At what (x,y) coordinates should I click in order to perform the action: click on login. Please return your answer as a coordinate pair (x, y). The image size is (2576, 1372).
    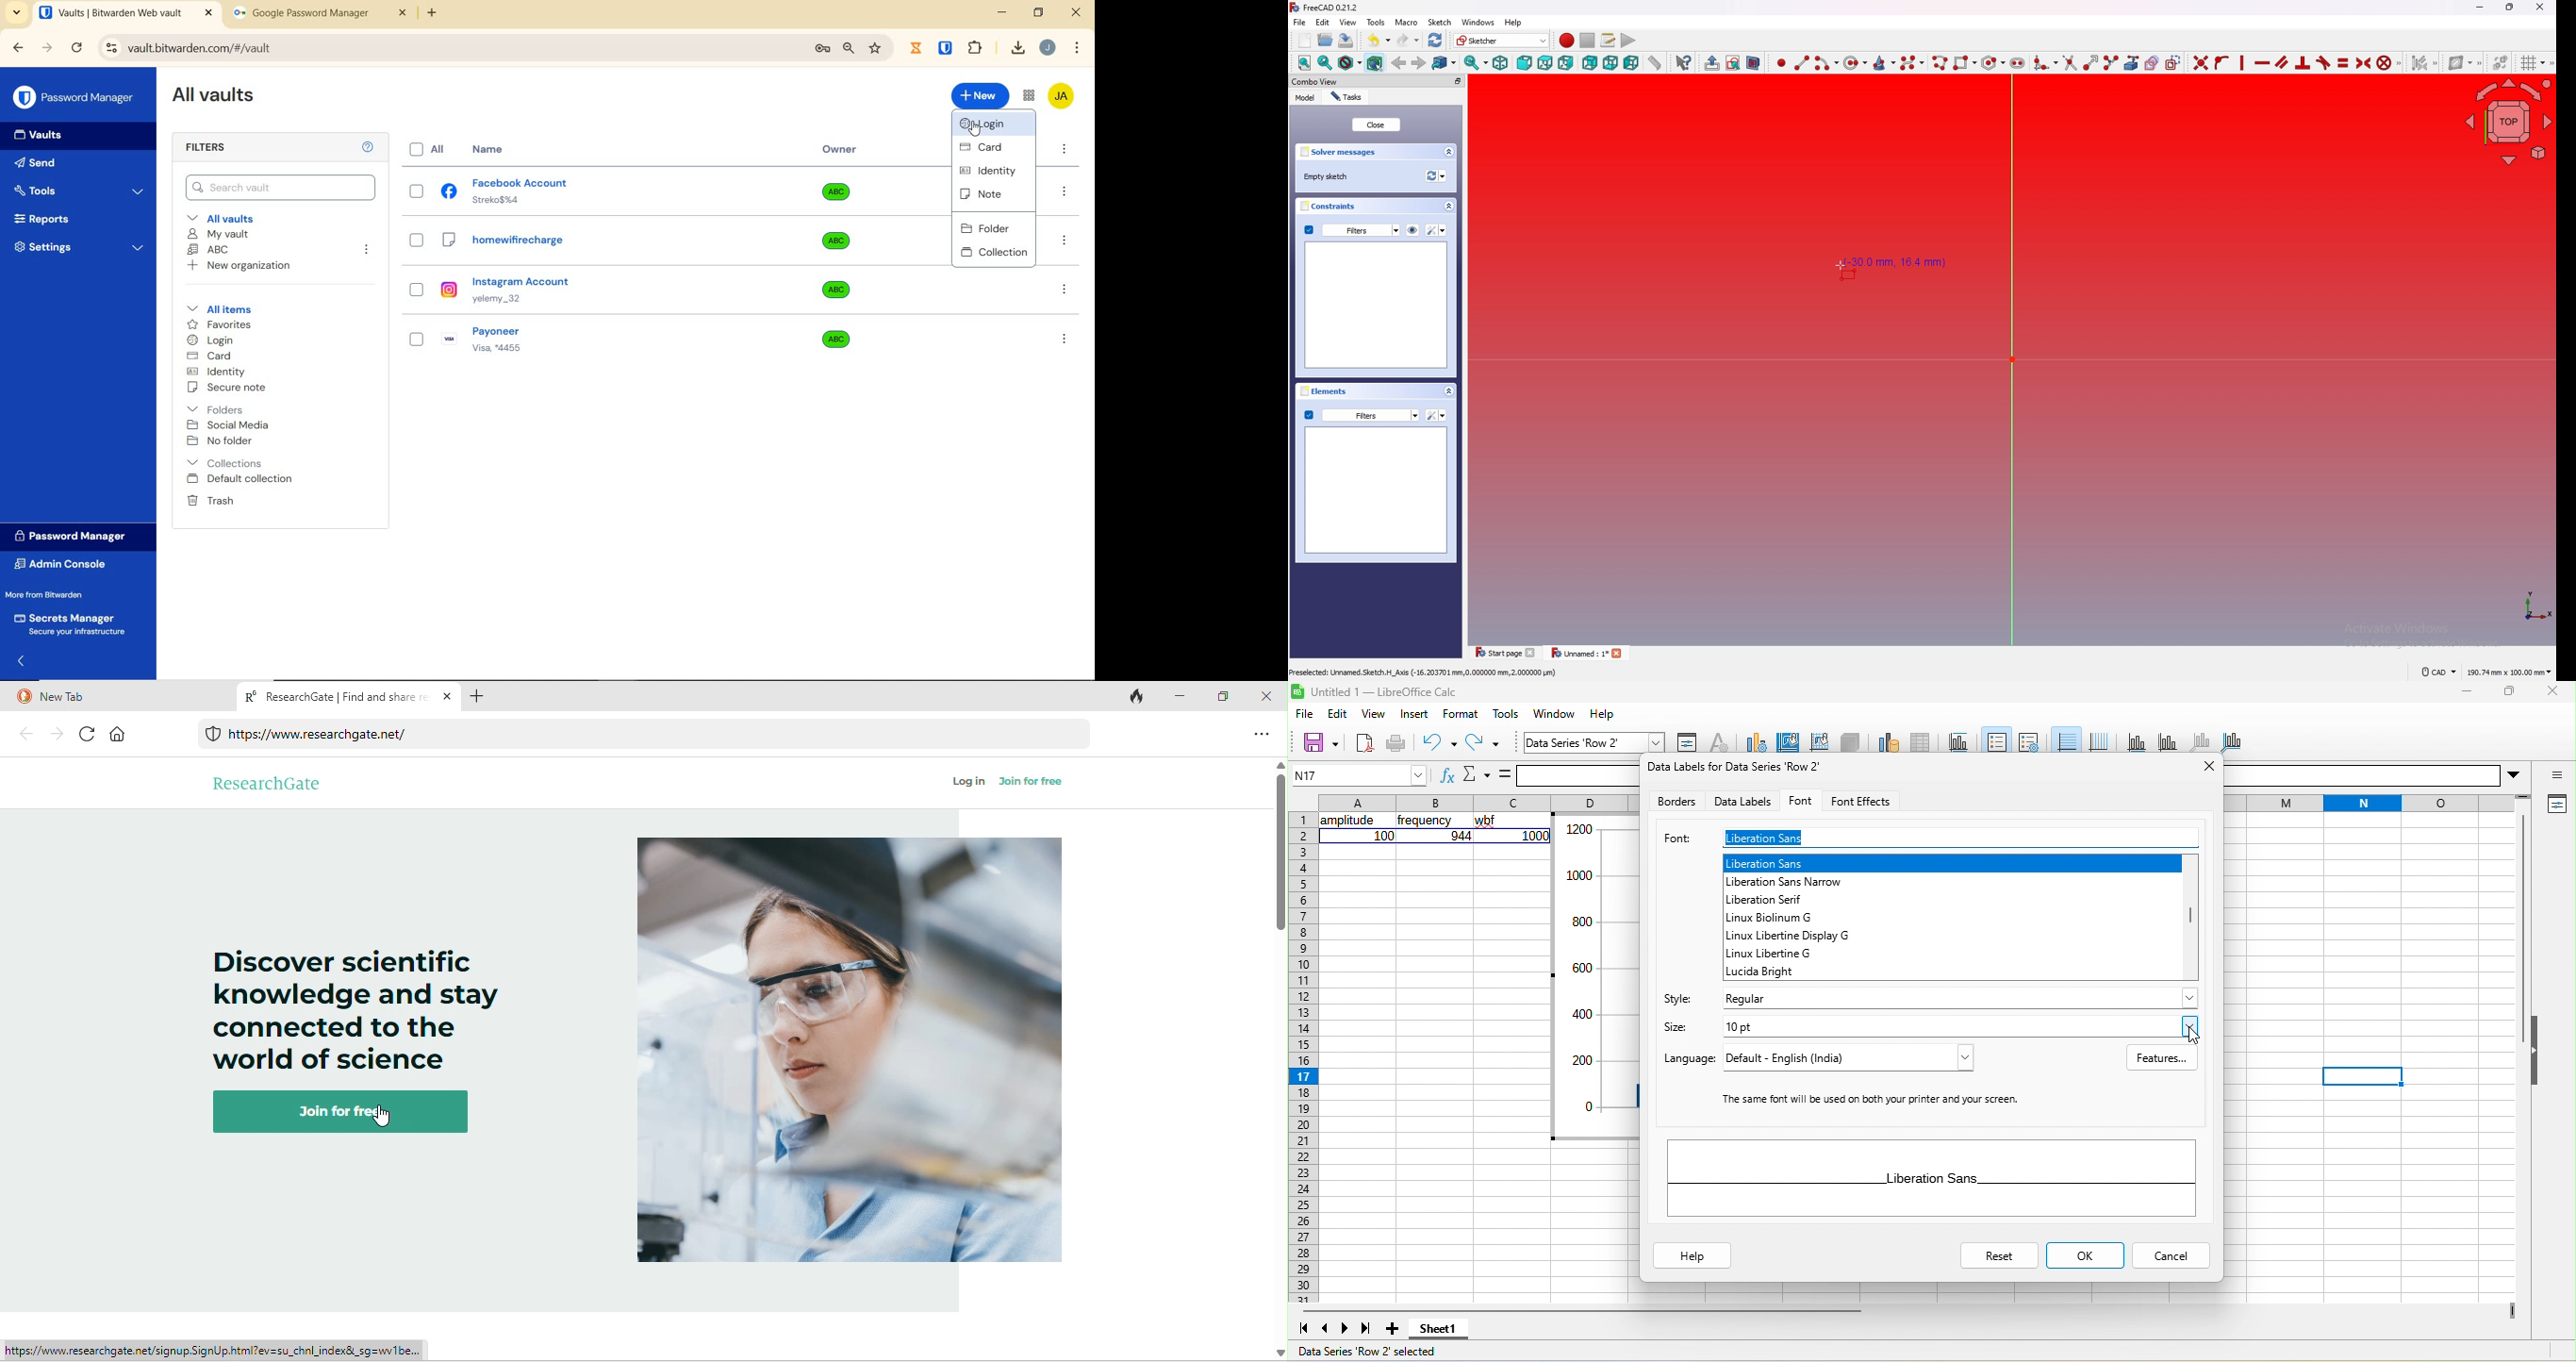
    Looking at the image, I should click on (987, 123).